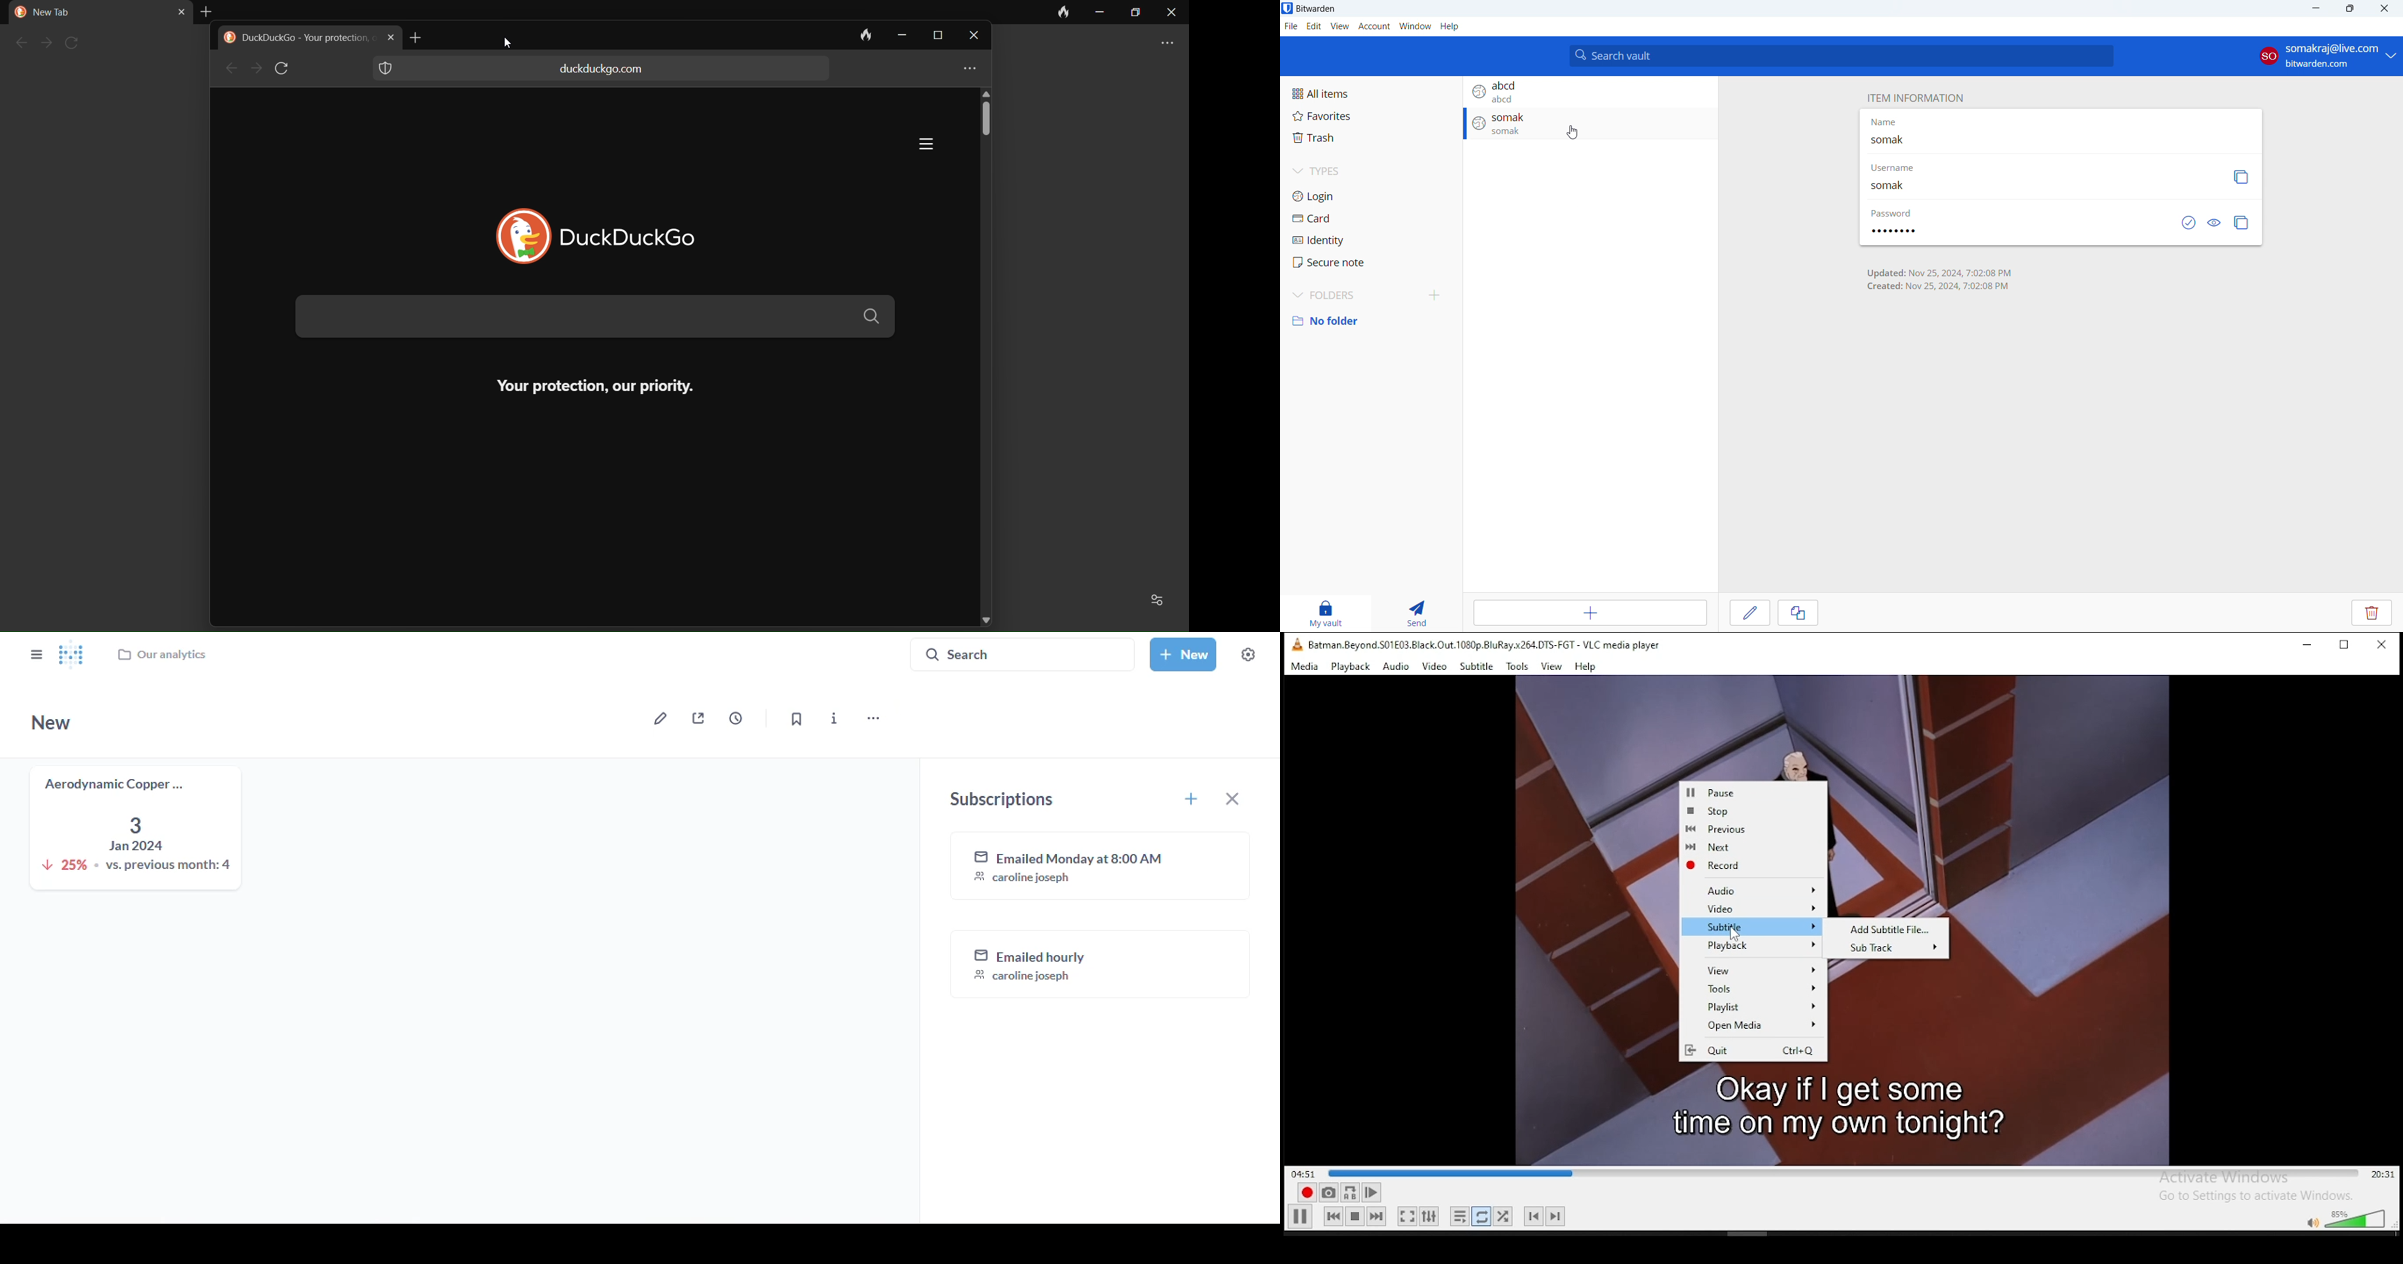 Image resolution: width=2408 pixels, height=1288 pixels. Describe the element at coordinates (208, 10) in the screenshot. I see `add tab` at that location.